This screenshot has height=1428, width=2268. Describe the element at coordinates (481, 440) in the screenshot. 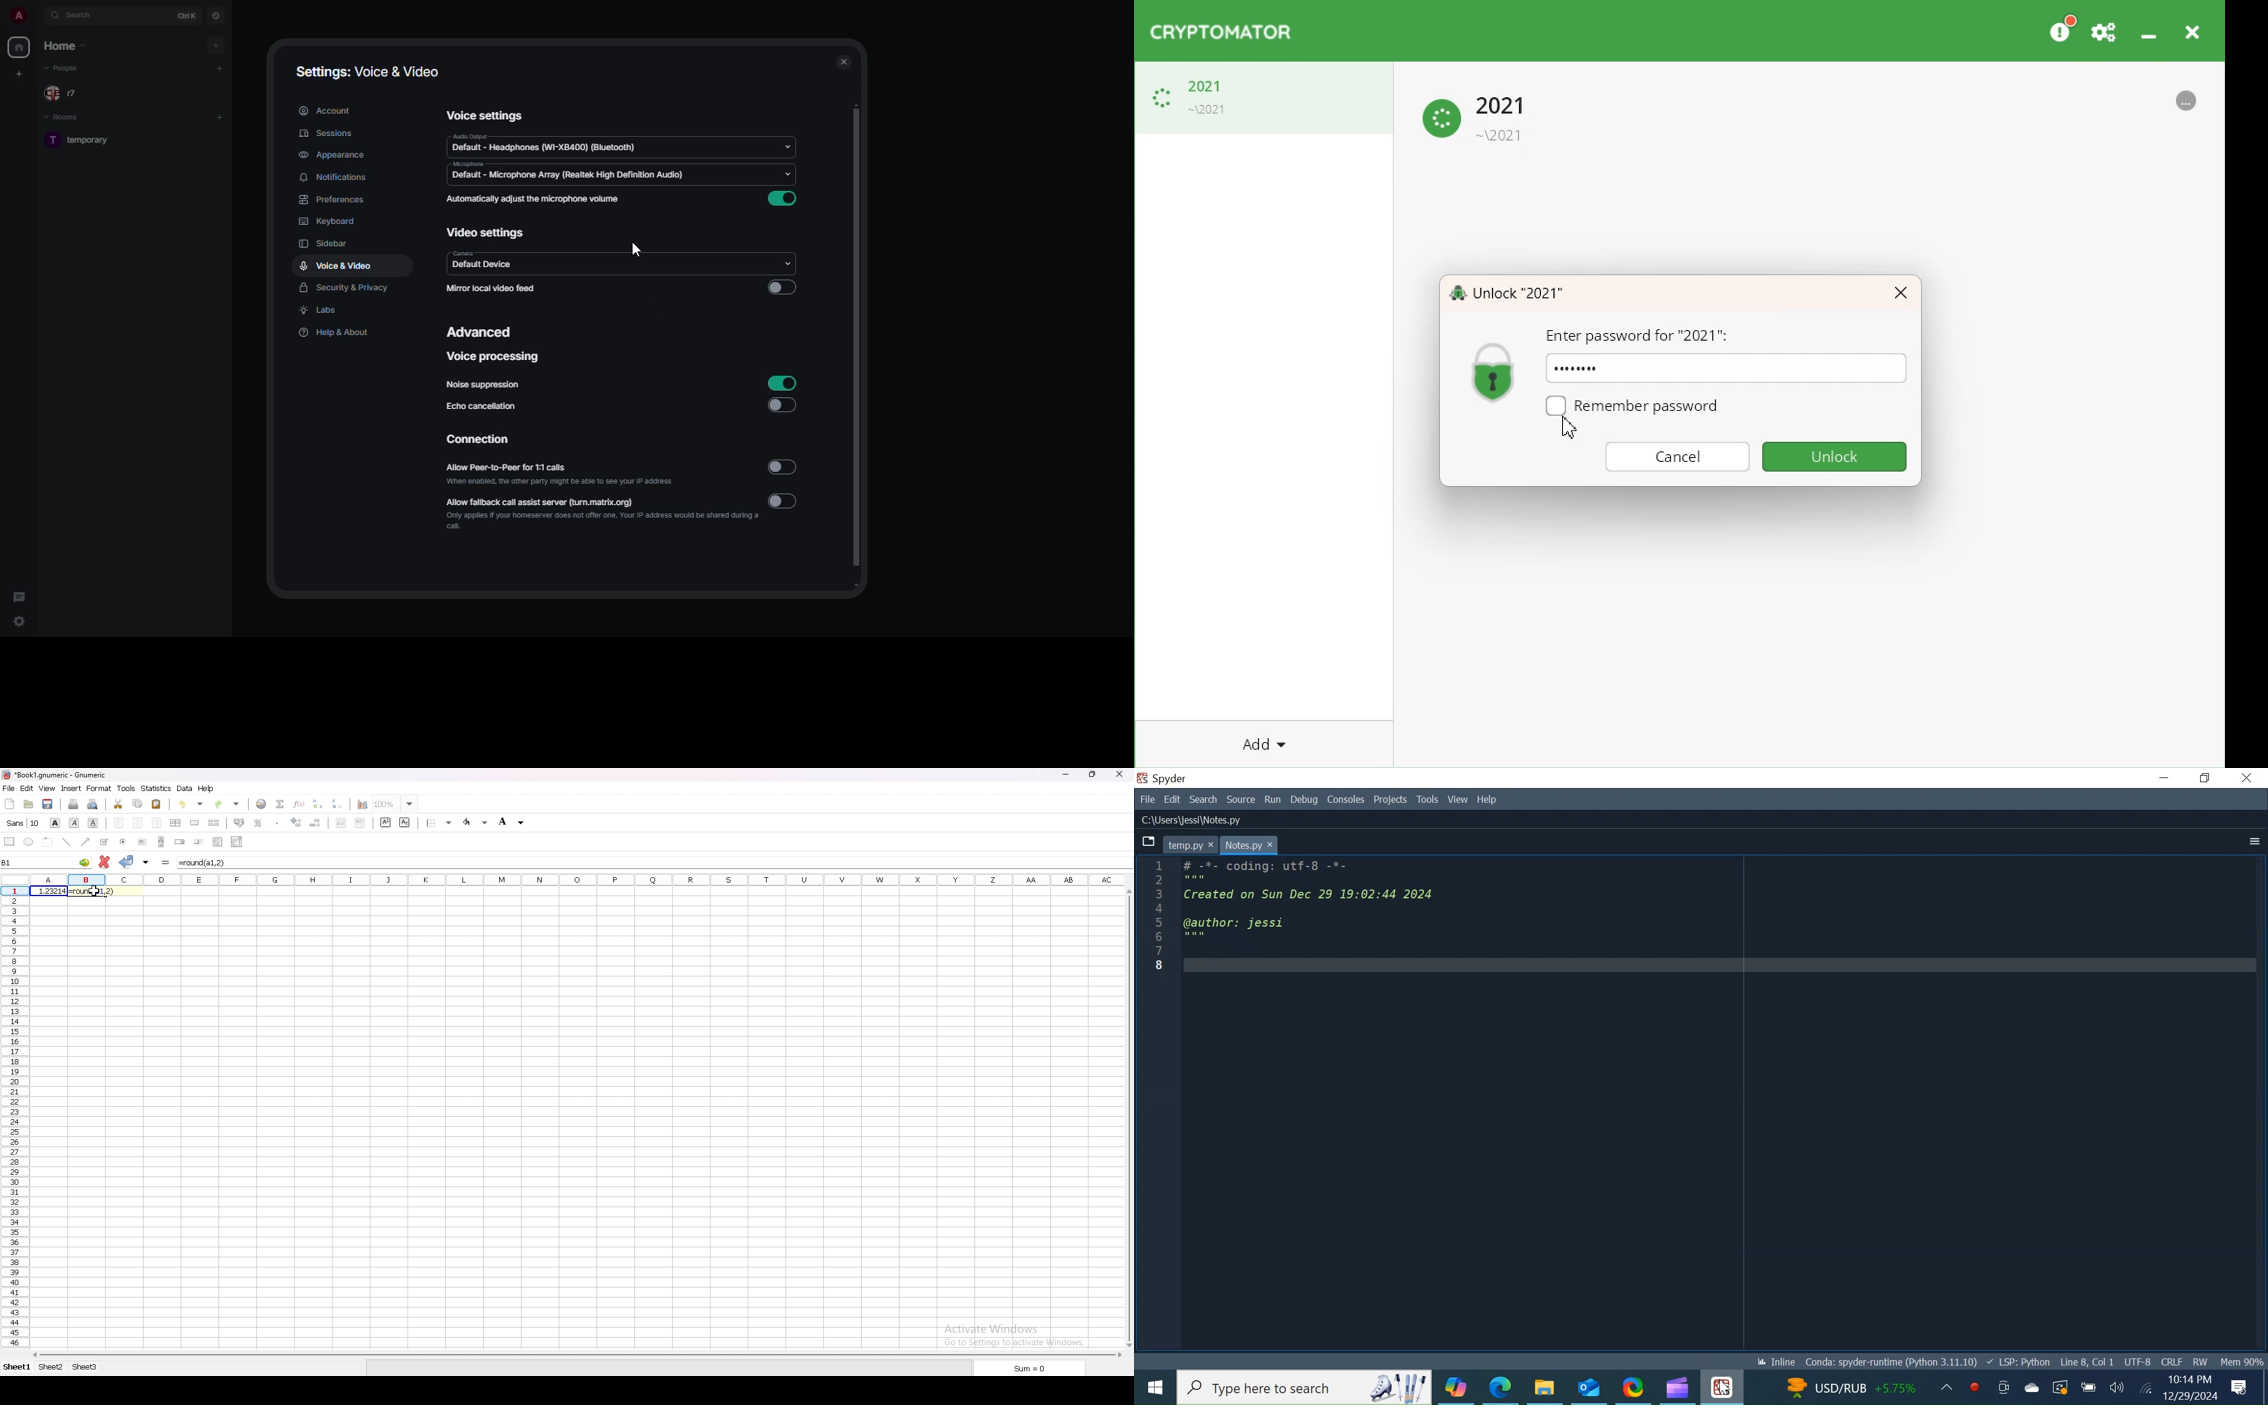

I see `connection` at that location.